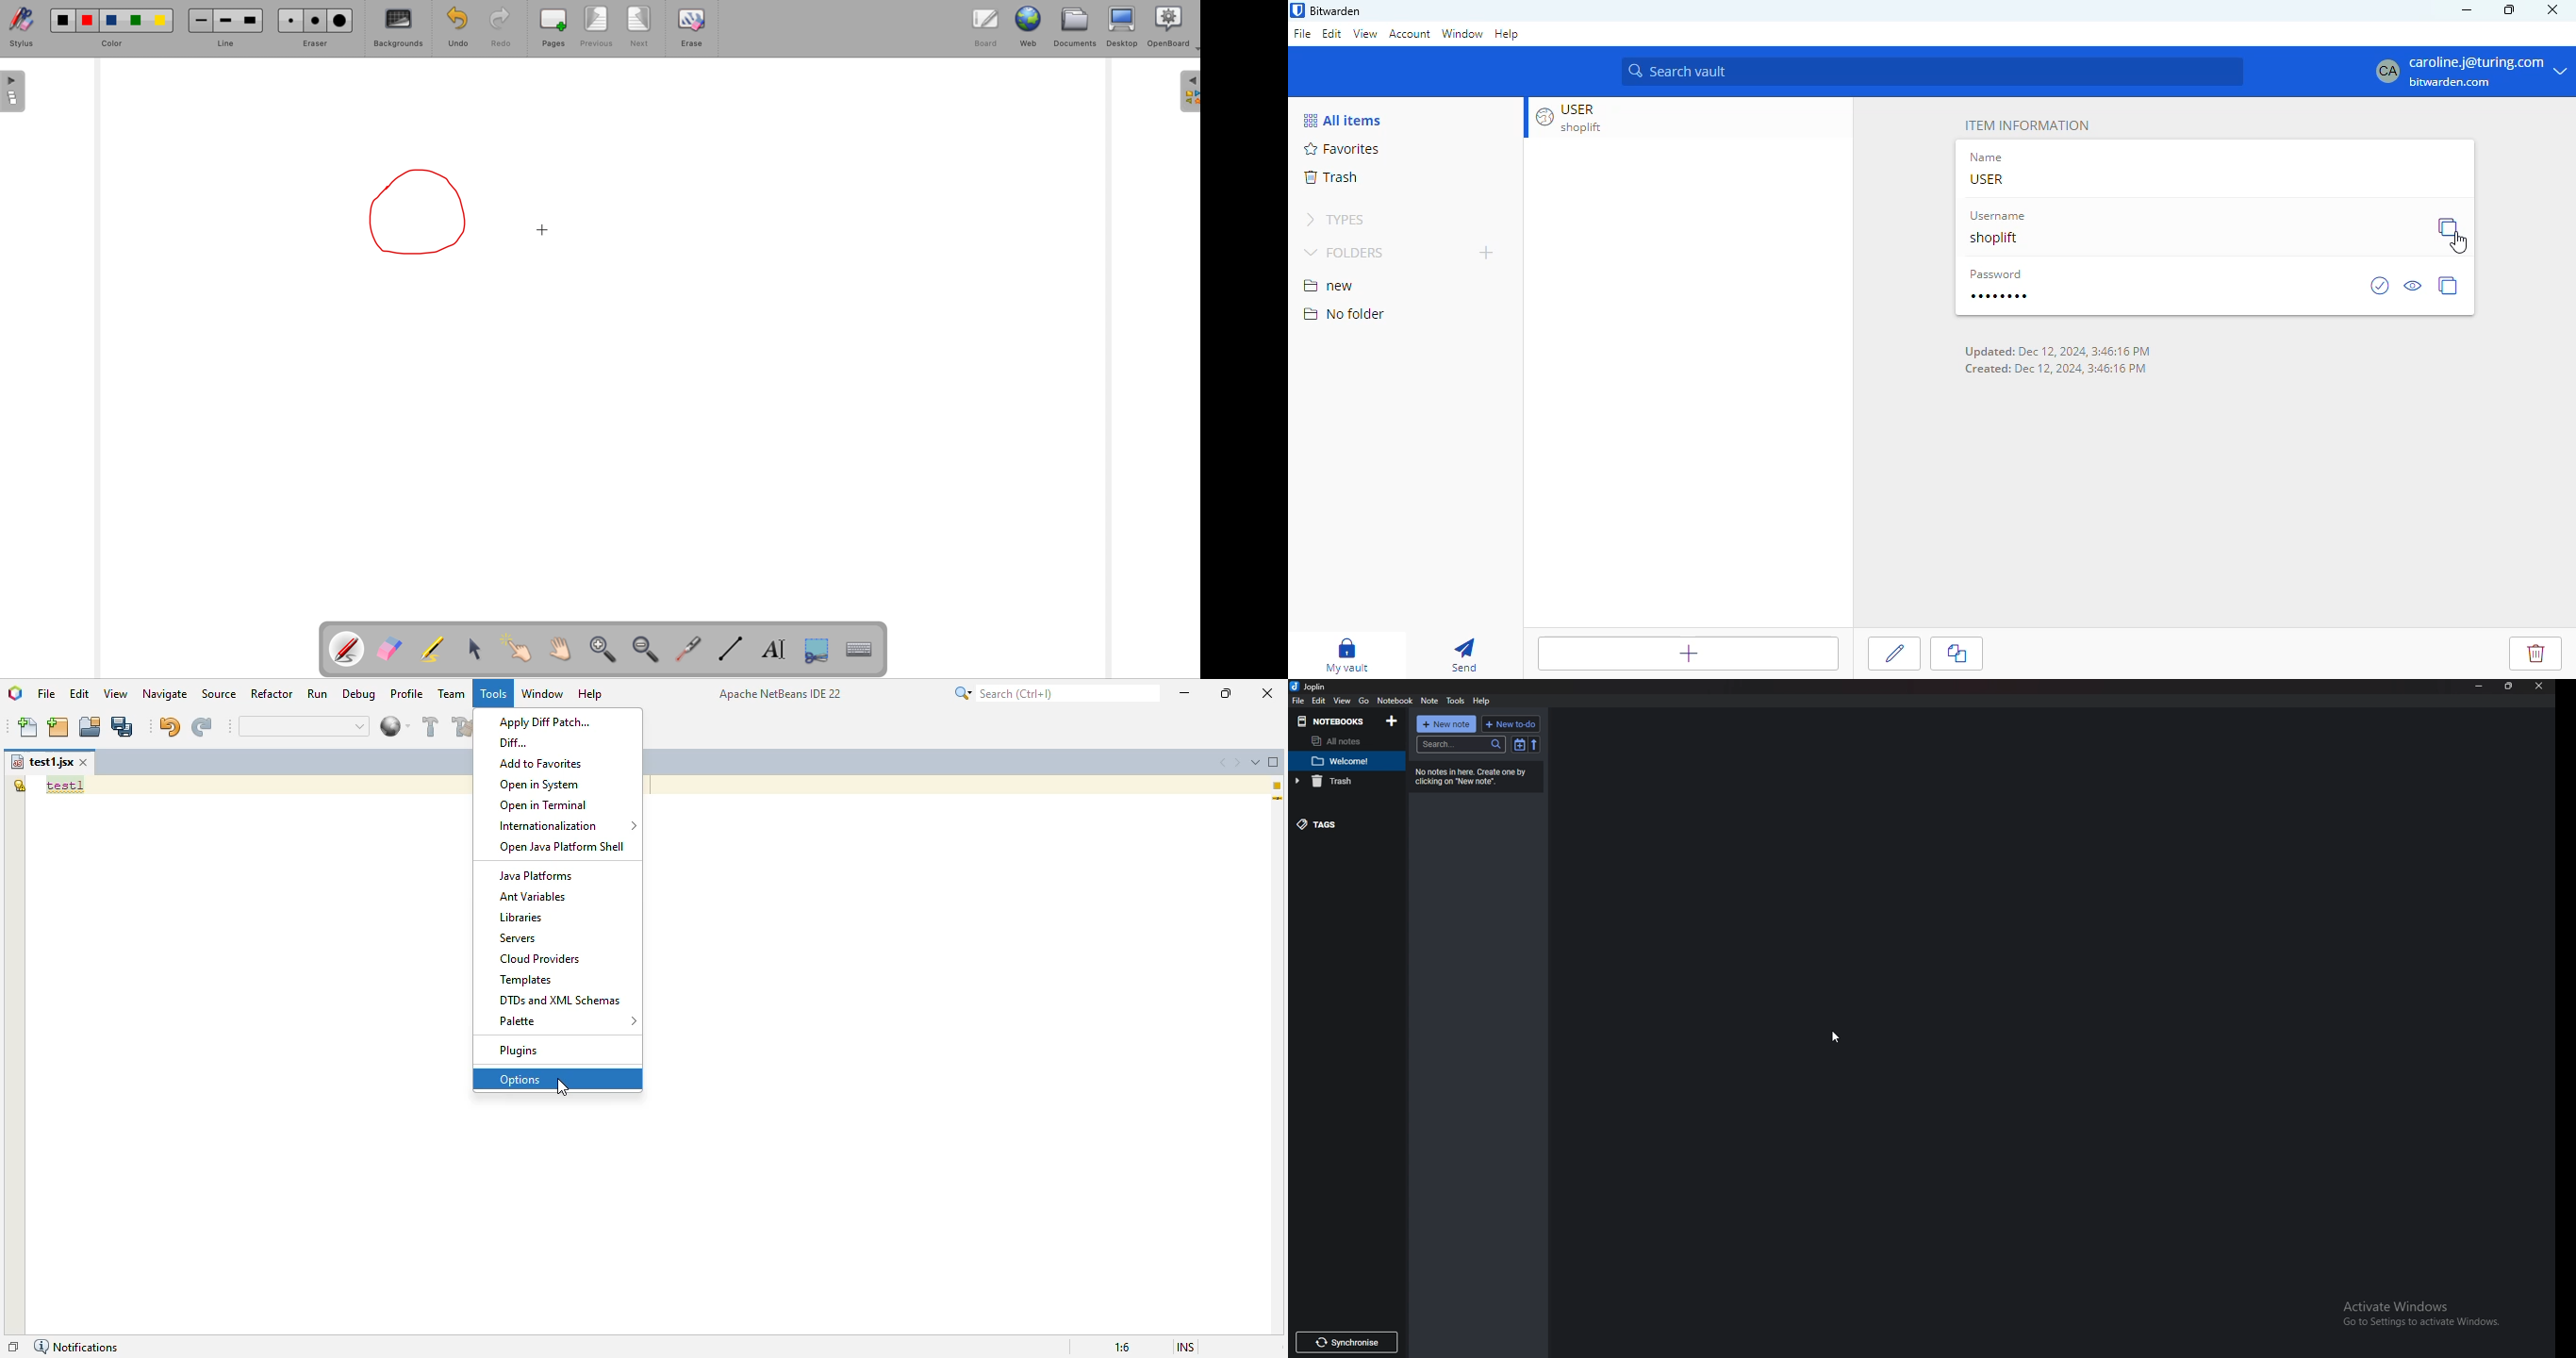 Image resolution: width=2576 pixels, height=1372 pixels. What do you see at coordinates (316, 28) in the screenshot?
I see `eraser` at bounding box center [316, 28].